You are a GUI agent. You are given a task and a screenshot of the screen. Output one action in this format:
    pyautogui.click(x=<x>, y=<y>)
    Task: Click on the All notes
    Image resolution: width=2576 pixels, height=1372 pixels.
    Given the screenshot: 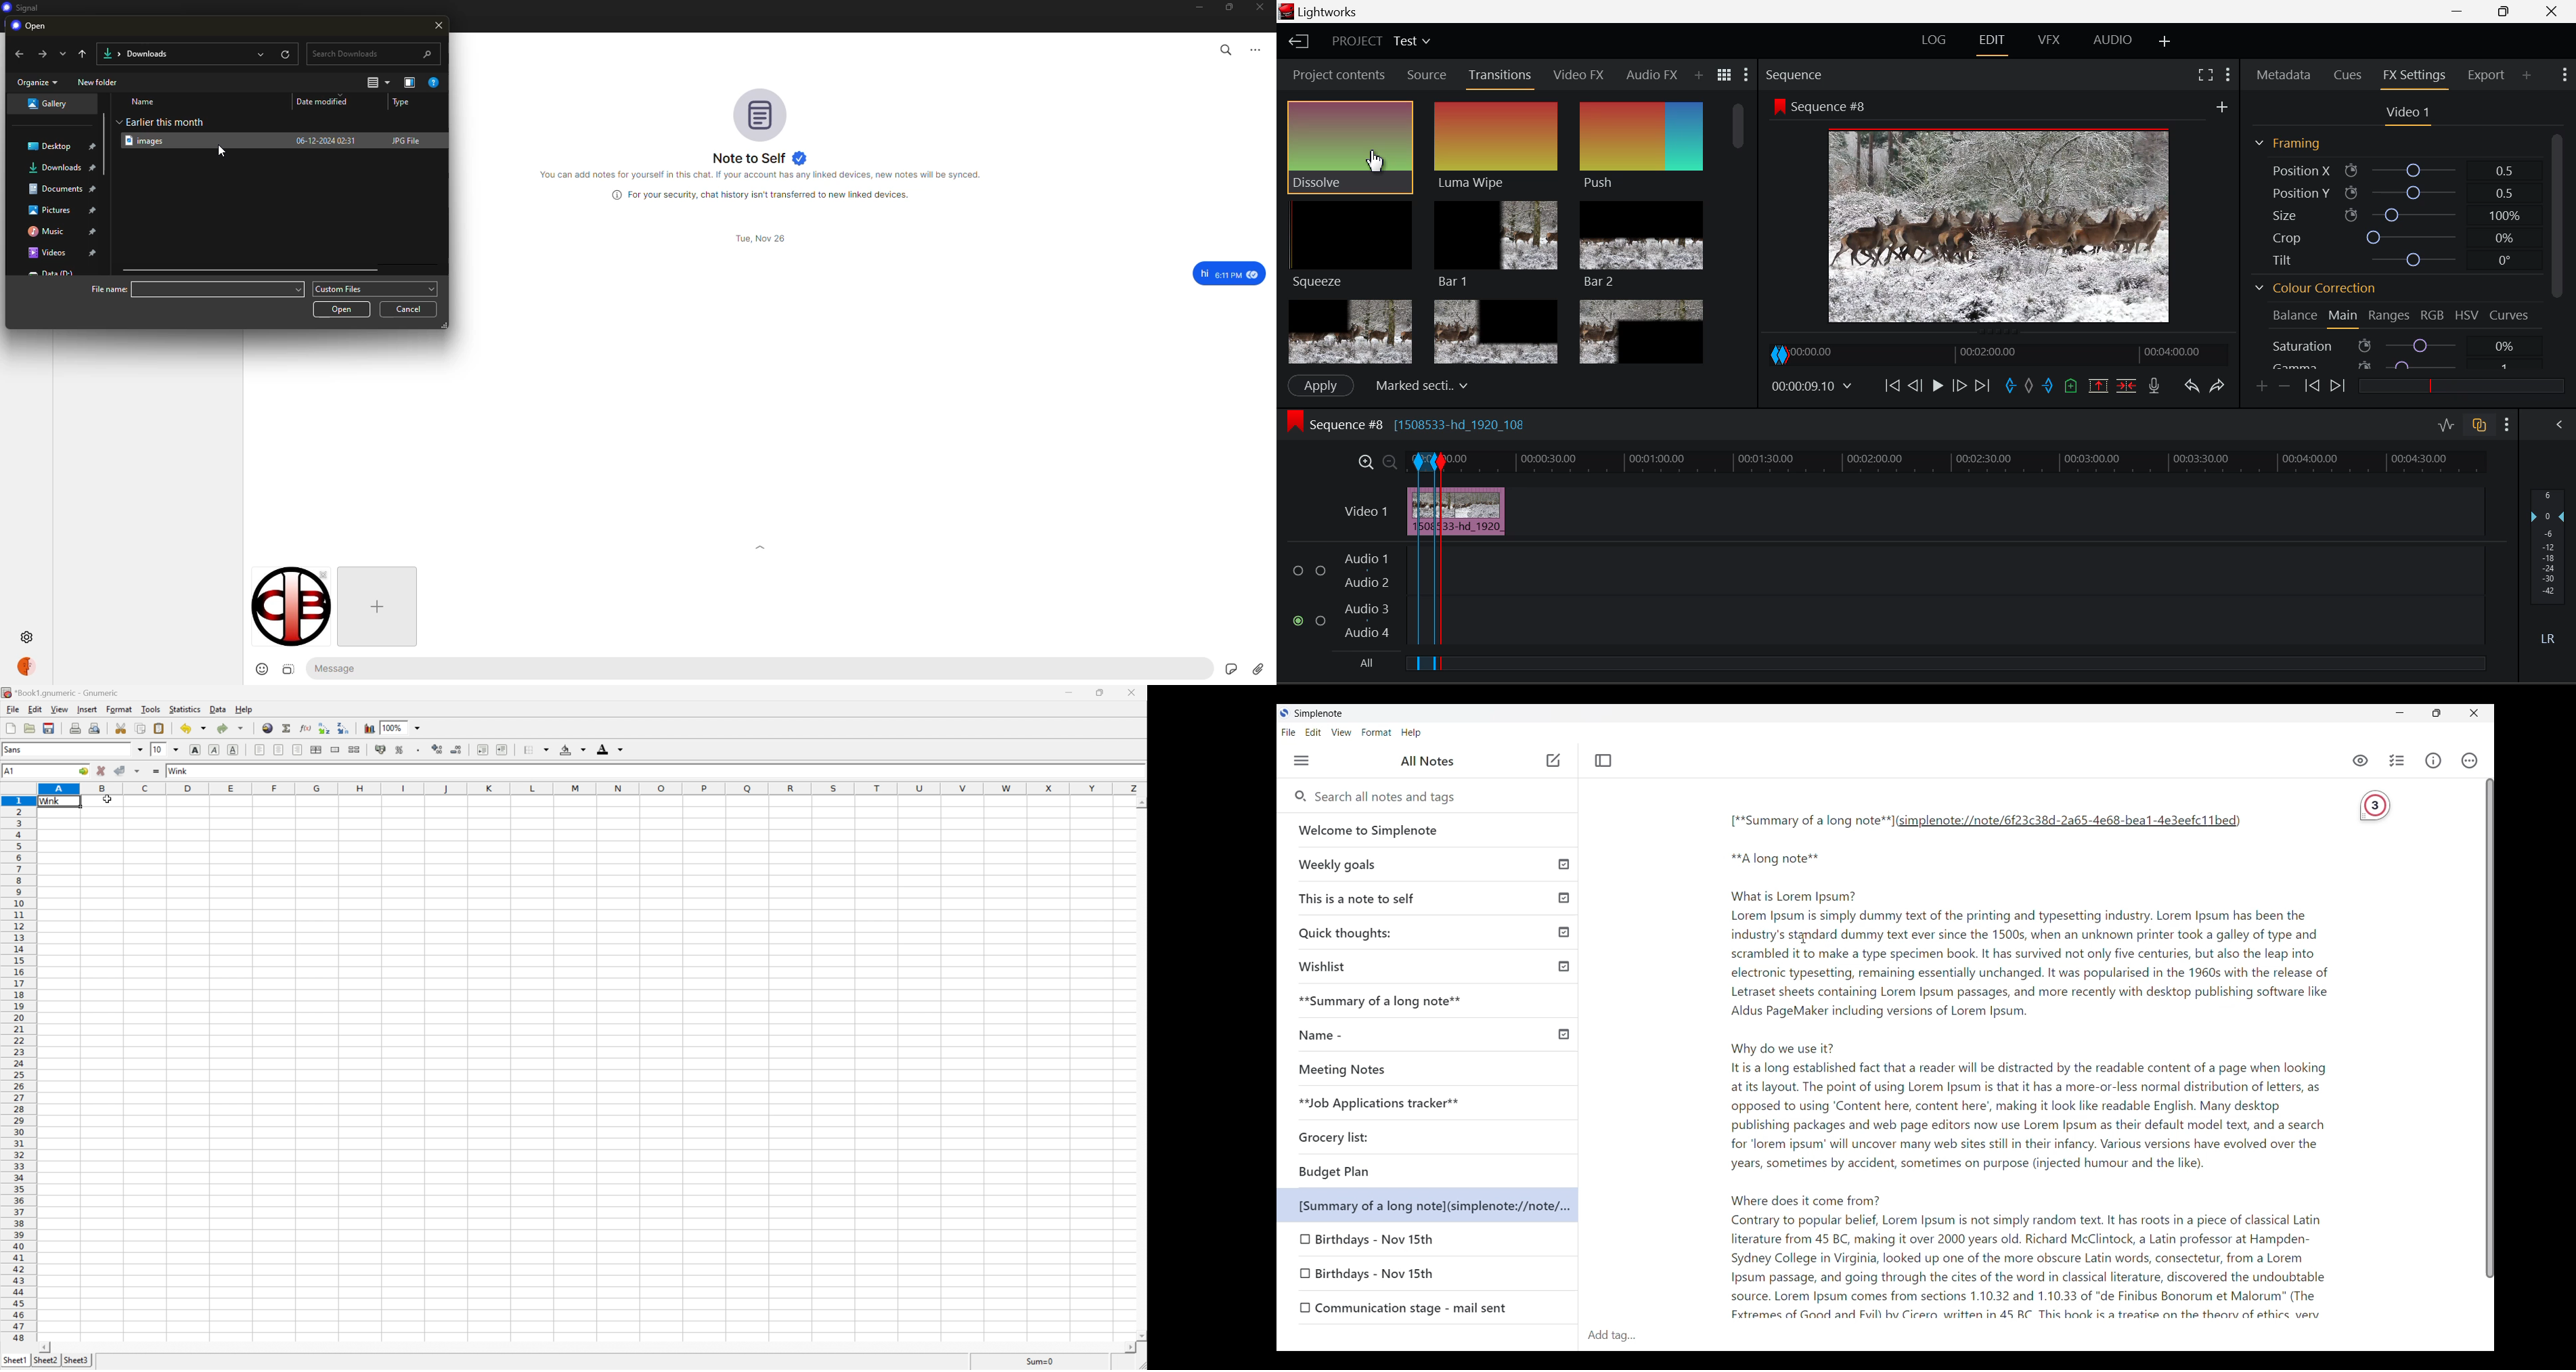 What is the action you would take?
    pyautogui.click(x=1427, y=760)
    